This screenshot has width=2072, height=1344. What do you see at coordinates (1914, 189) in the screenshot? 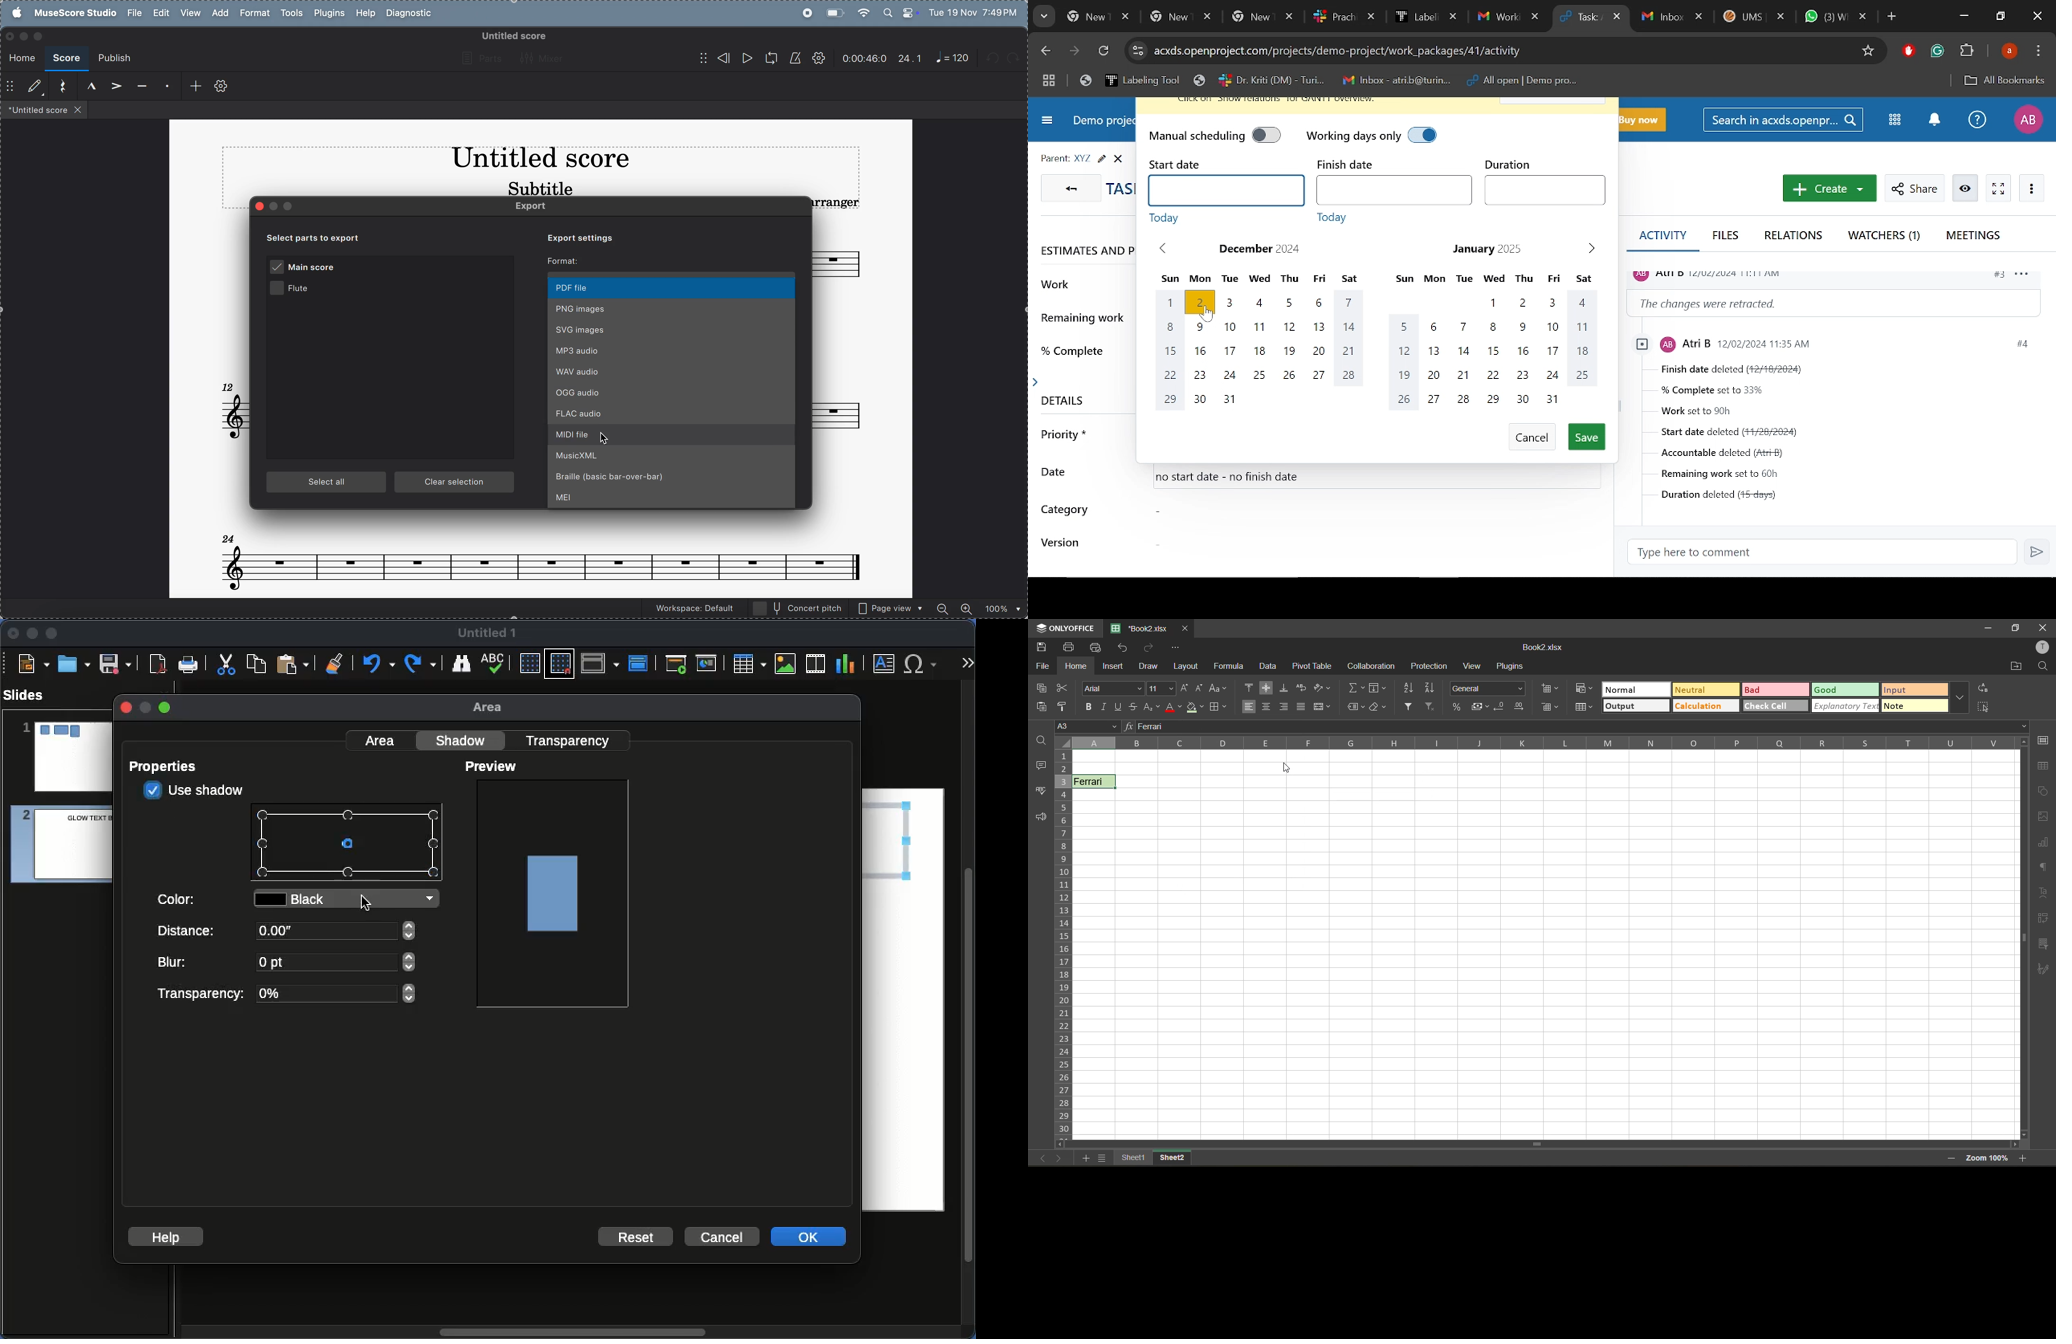
I see `Share` at bounding box center [1914, 189].